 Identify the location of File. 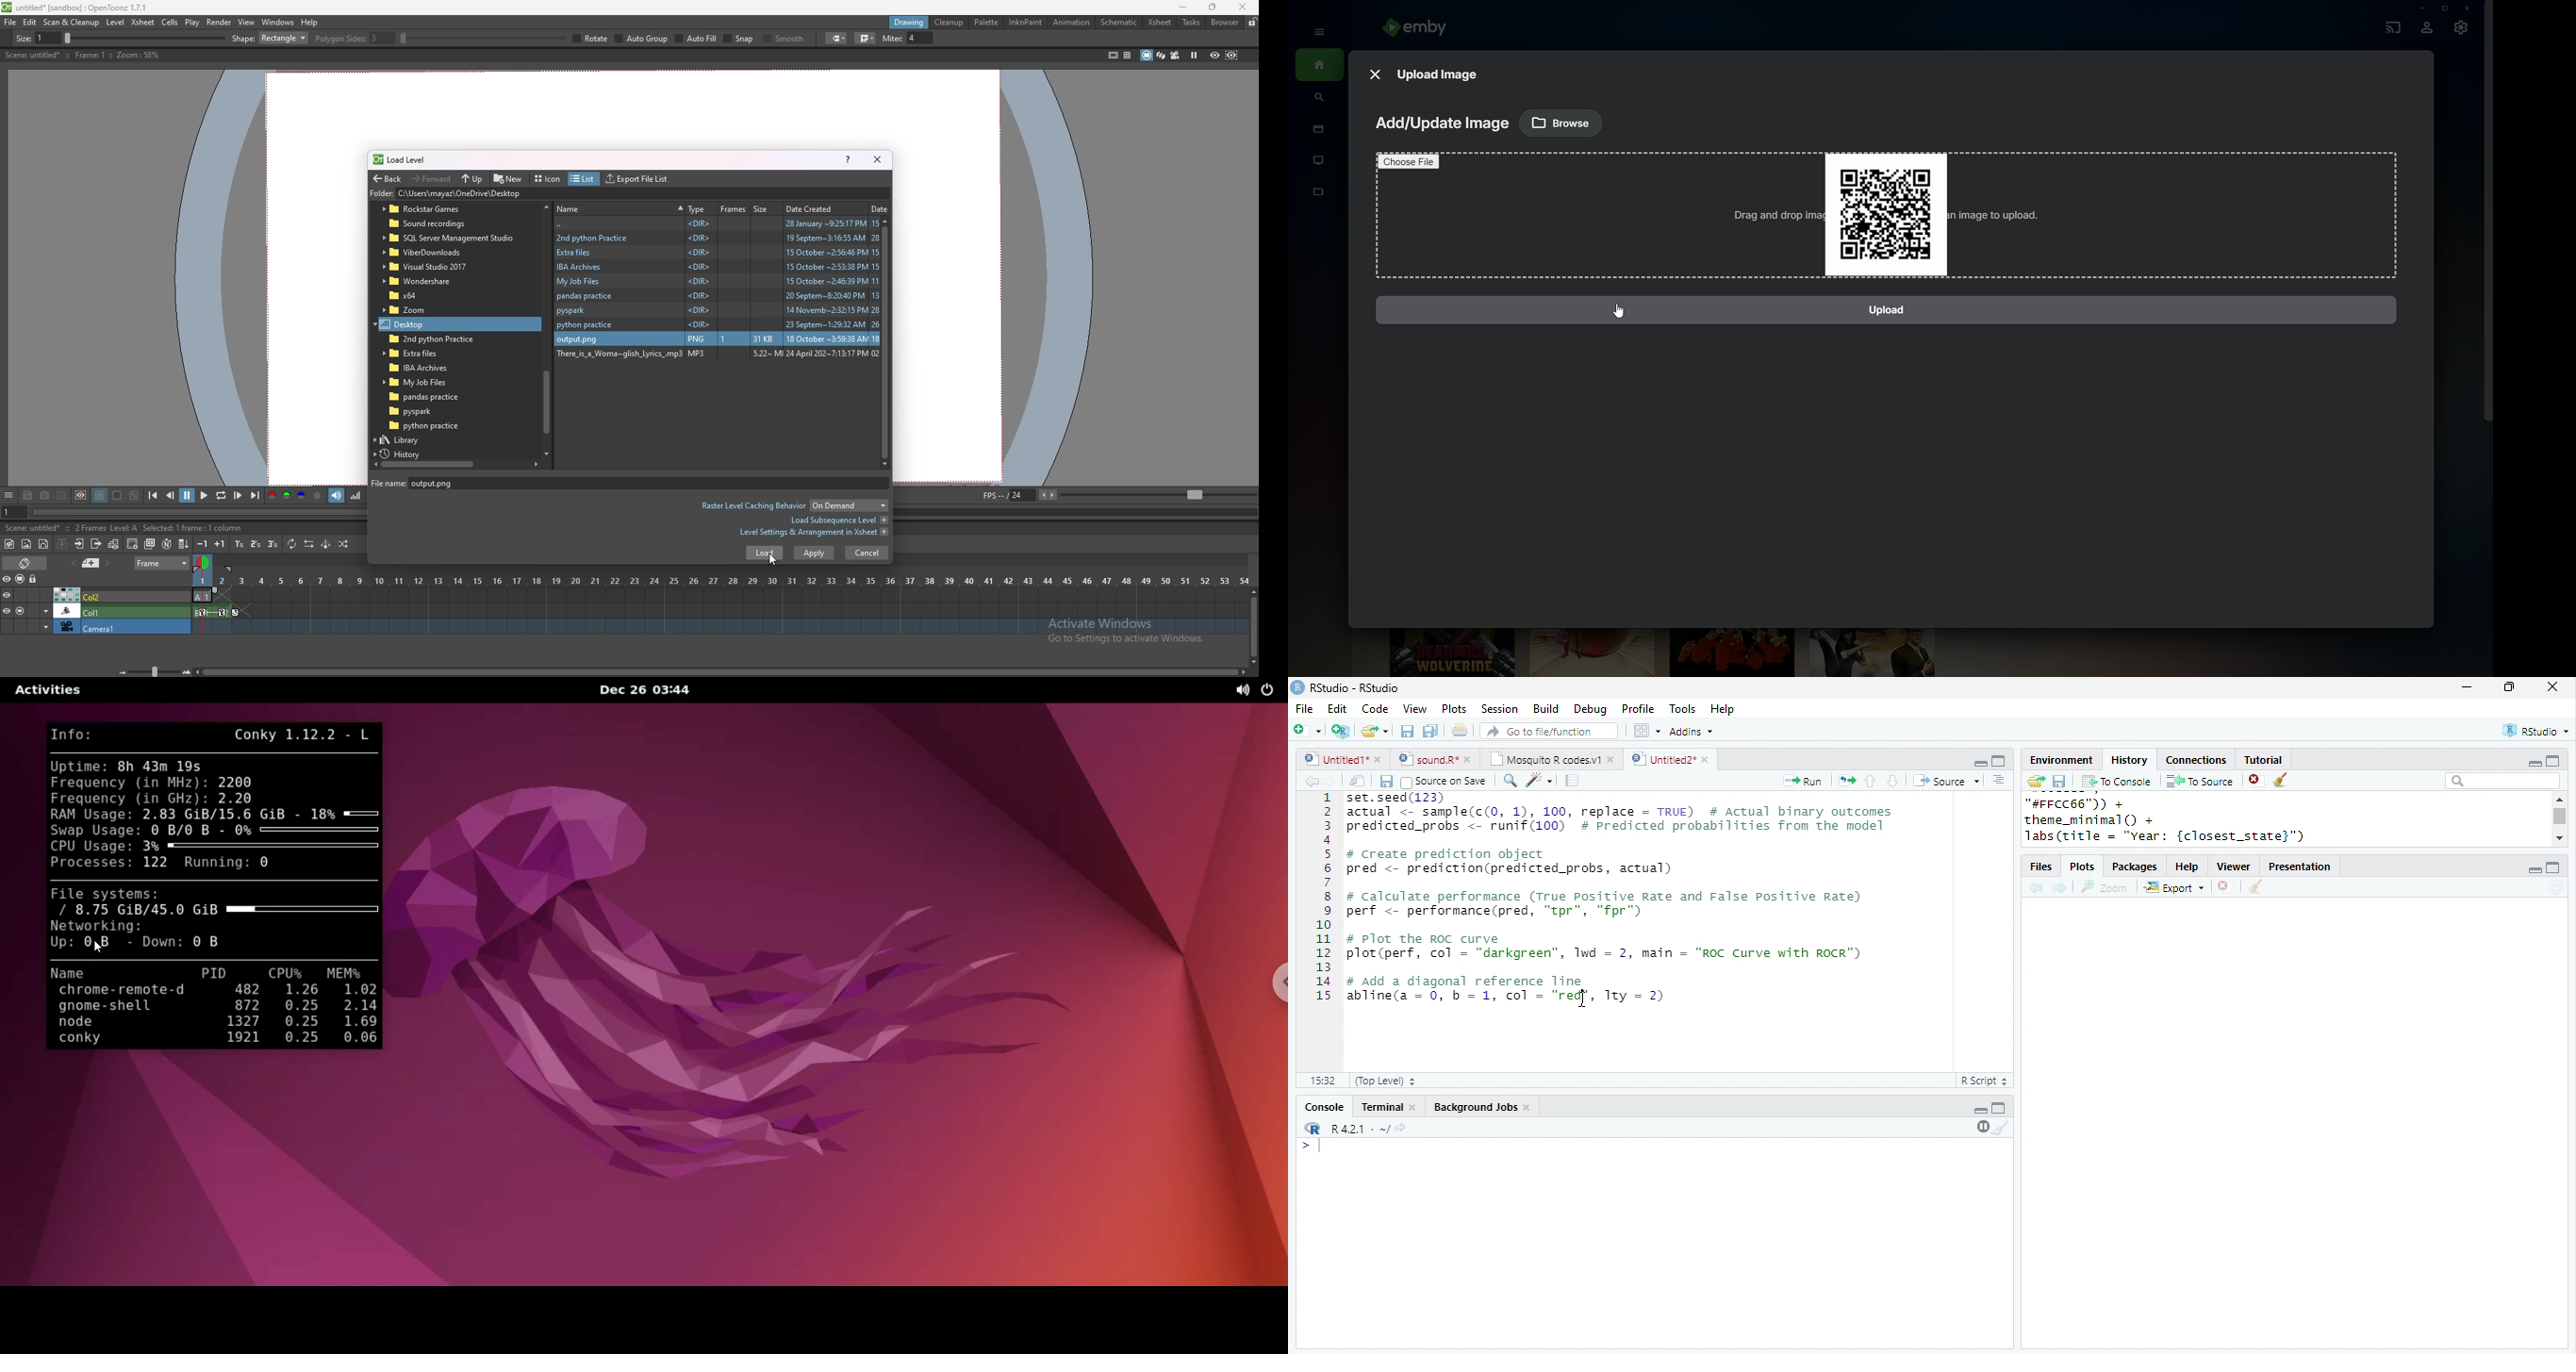
(1304, 709).